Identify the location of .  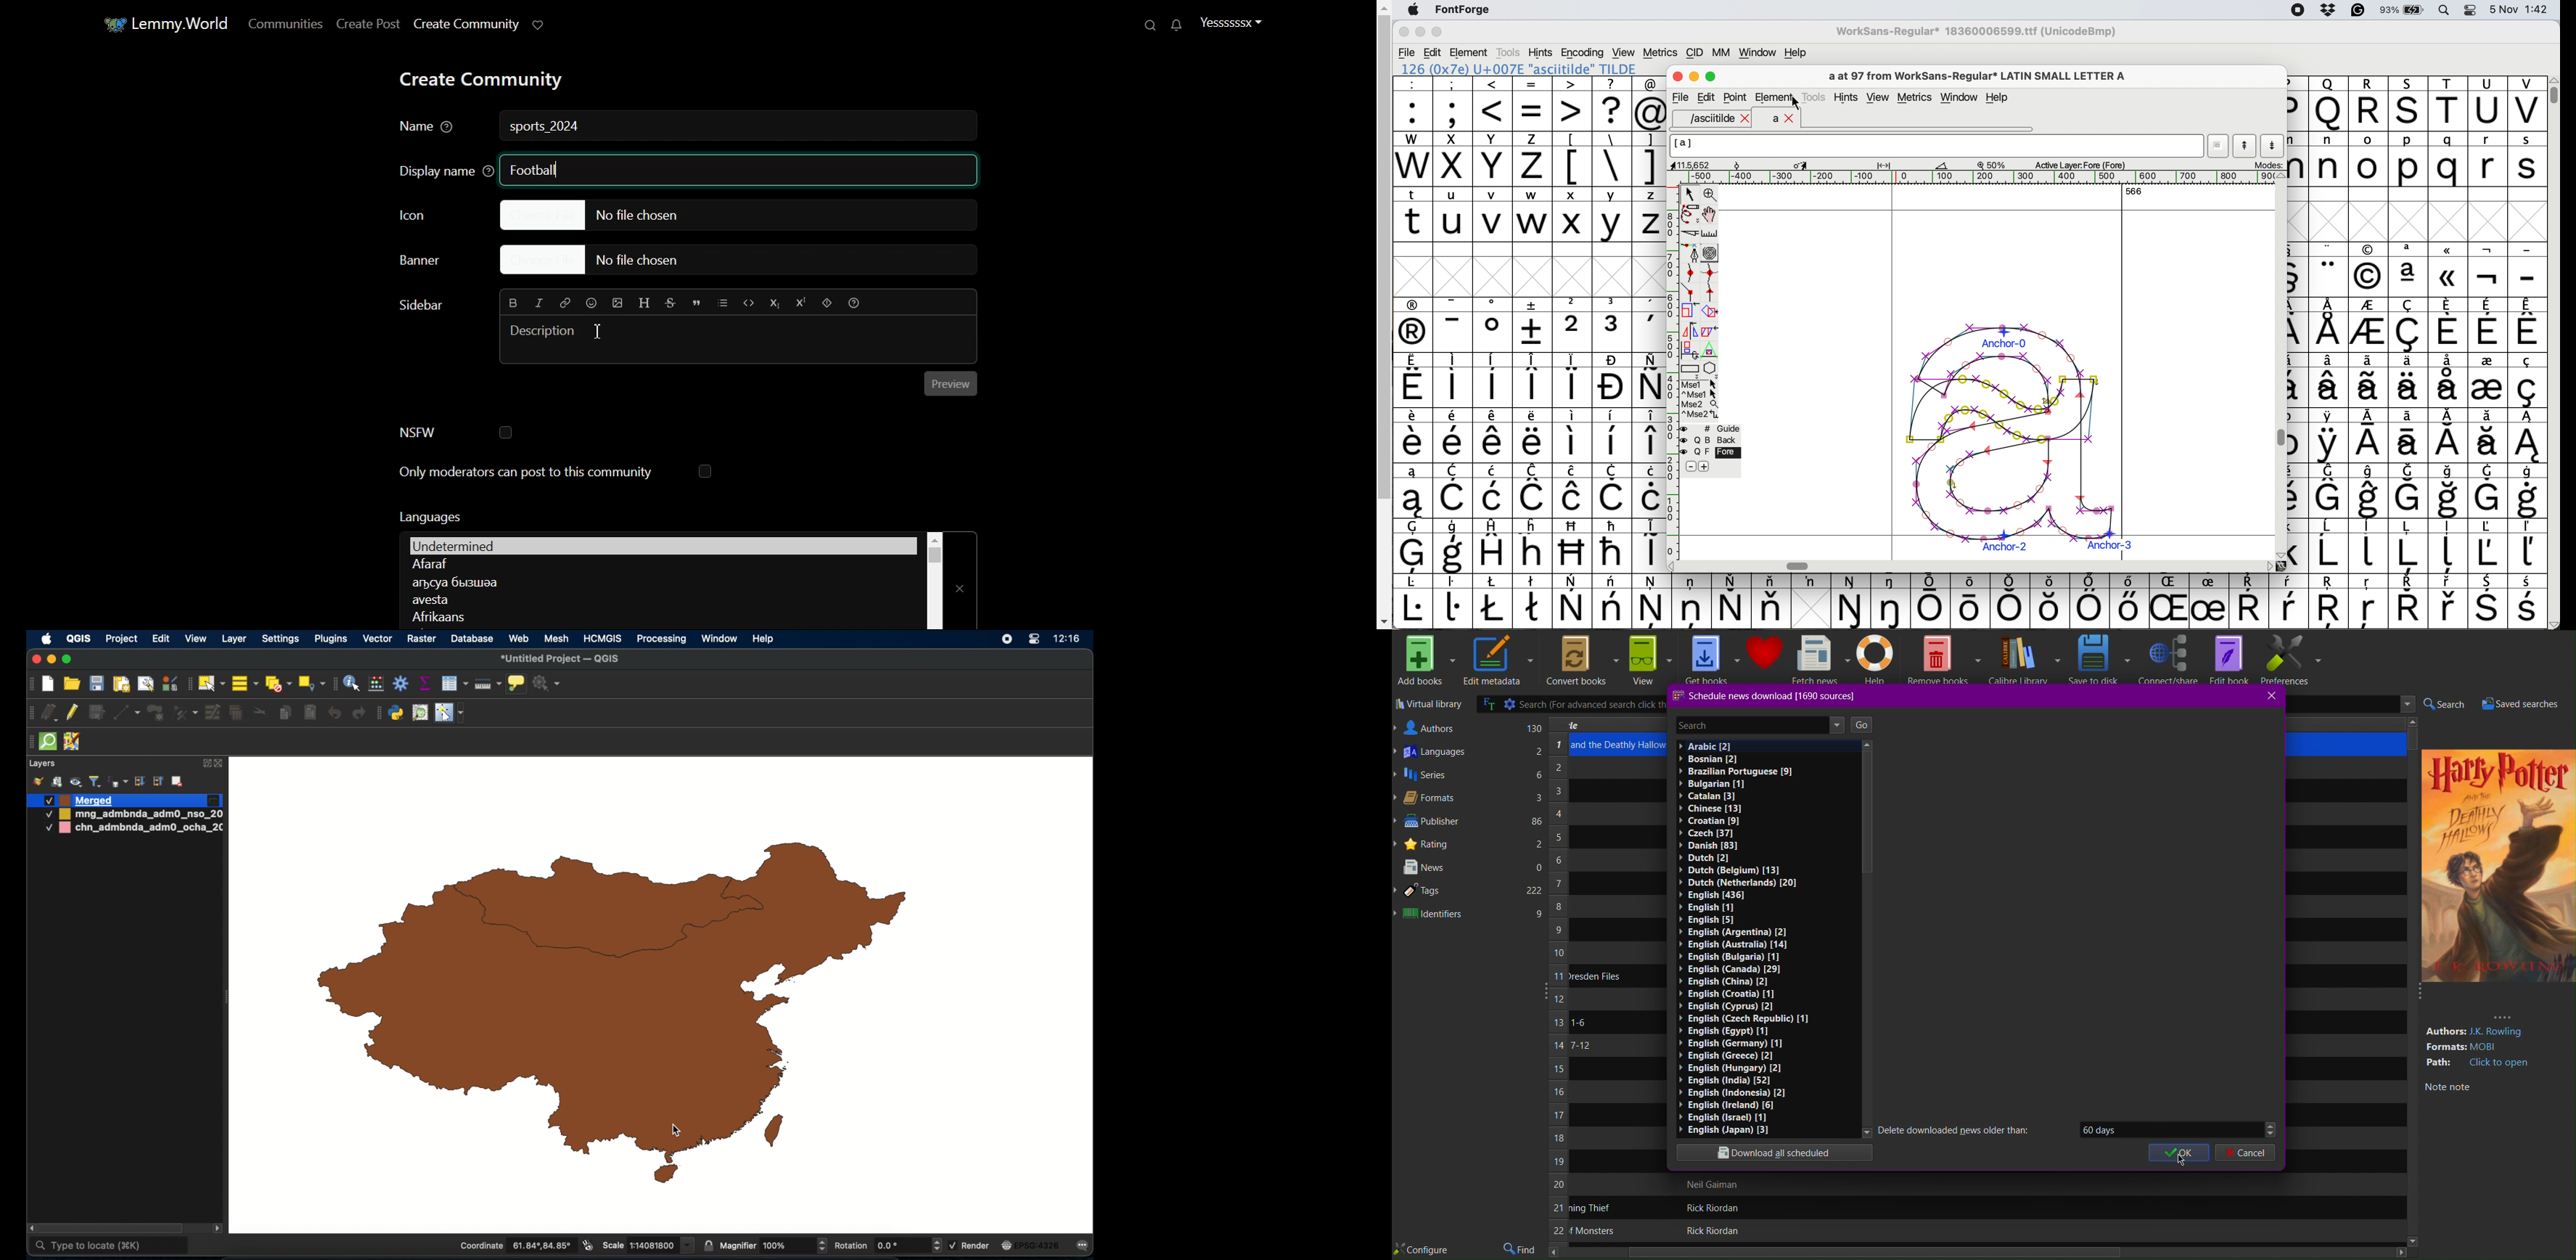
(2449, 269).